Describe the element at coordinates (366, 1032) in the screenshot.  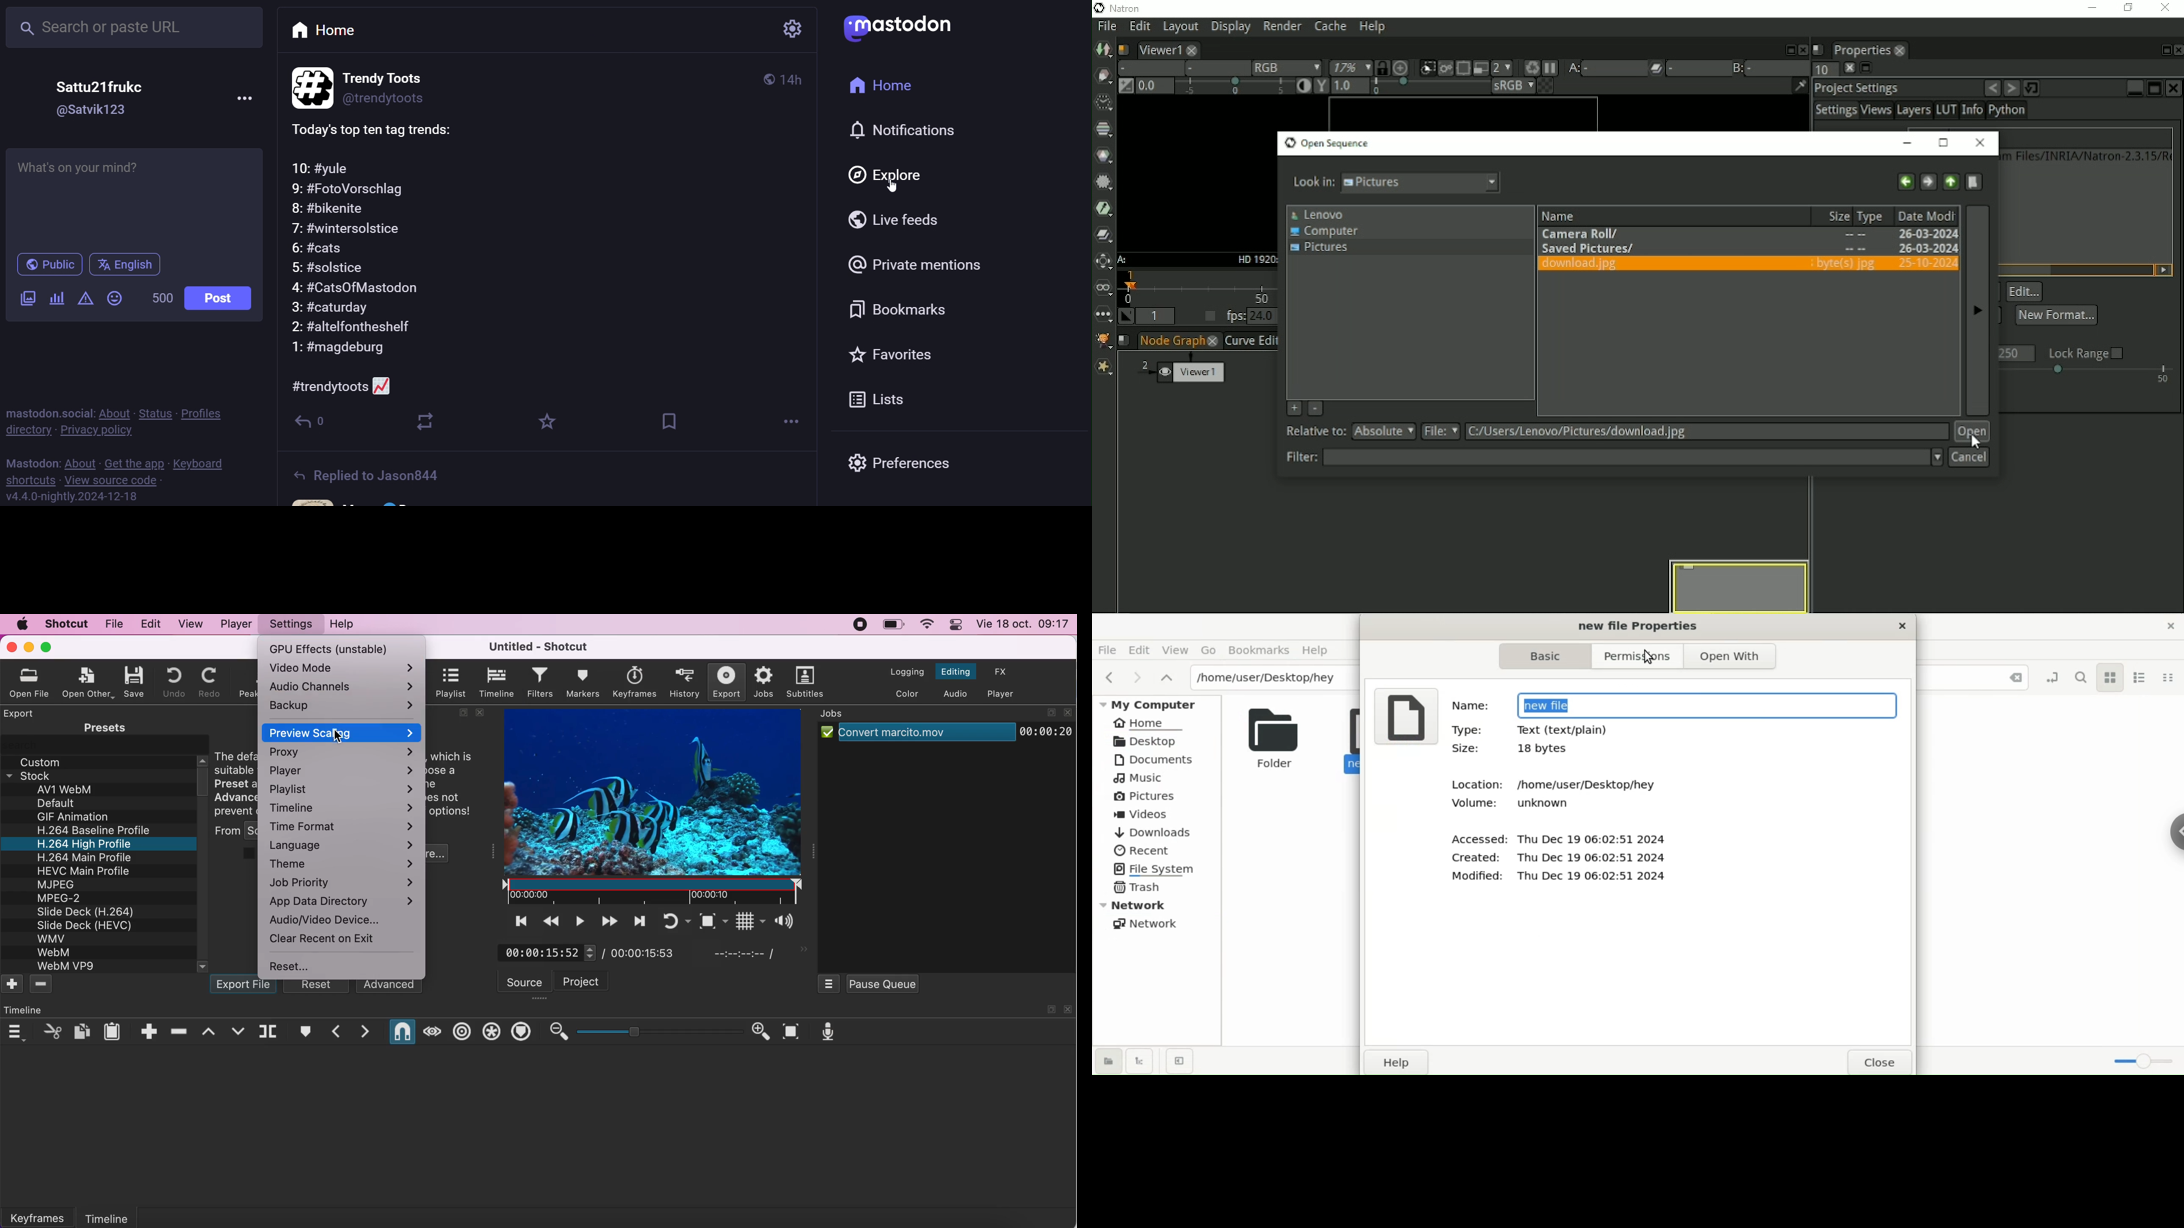
I see `next marker` at that location.